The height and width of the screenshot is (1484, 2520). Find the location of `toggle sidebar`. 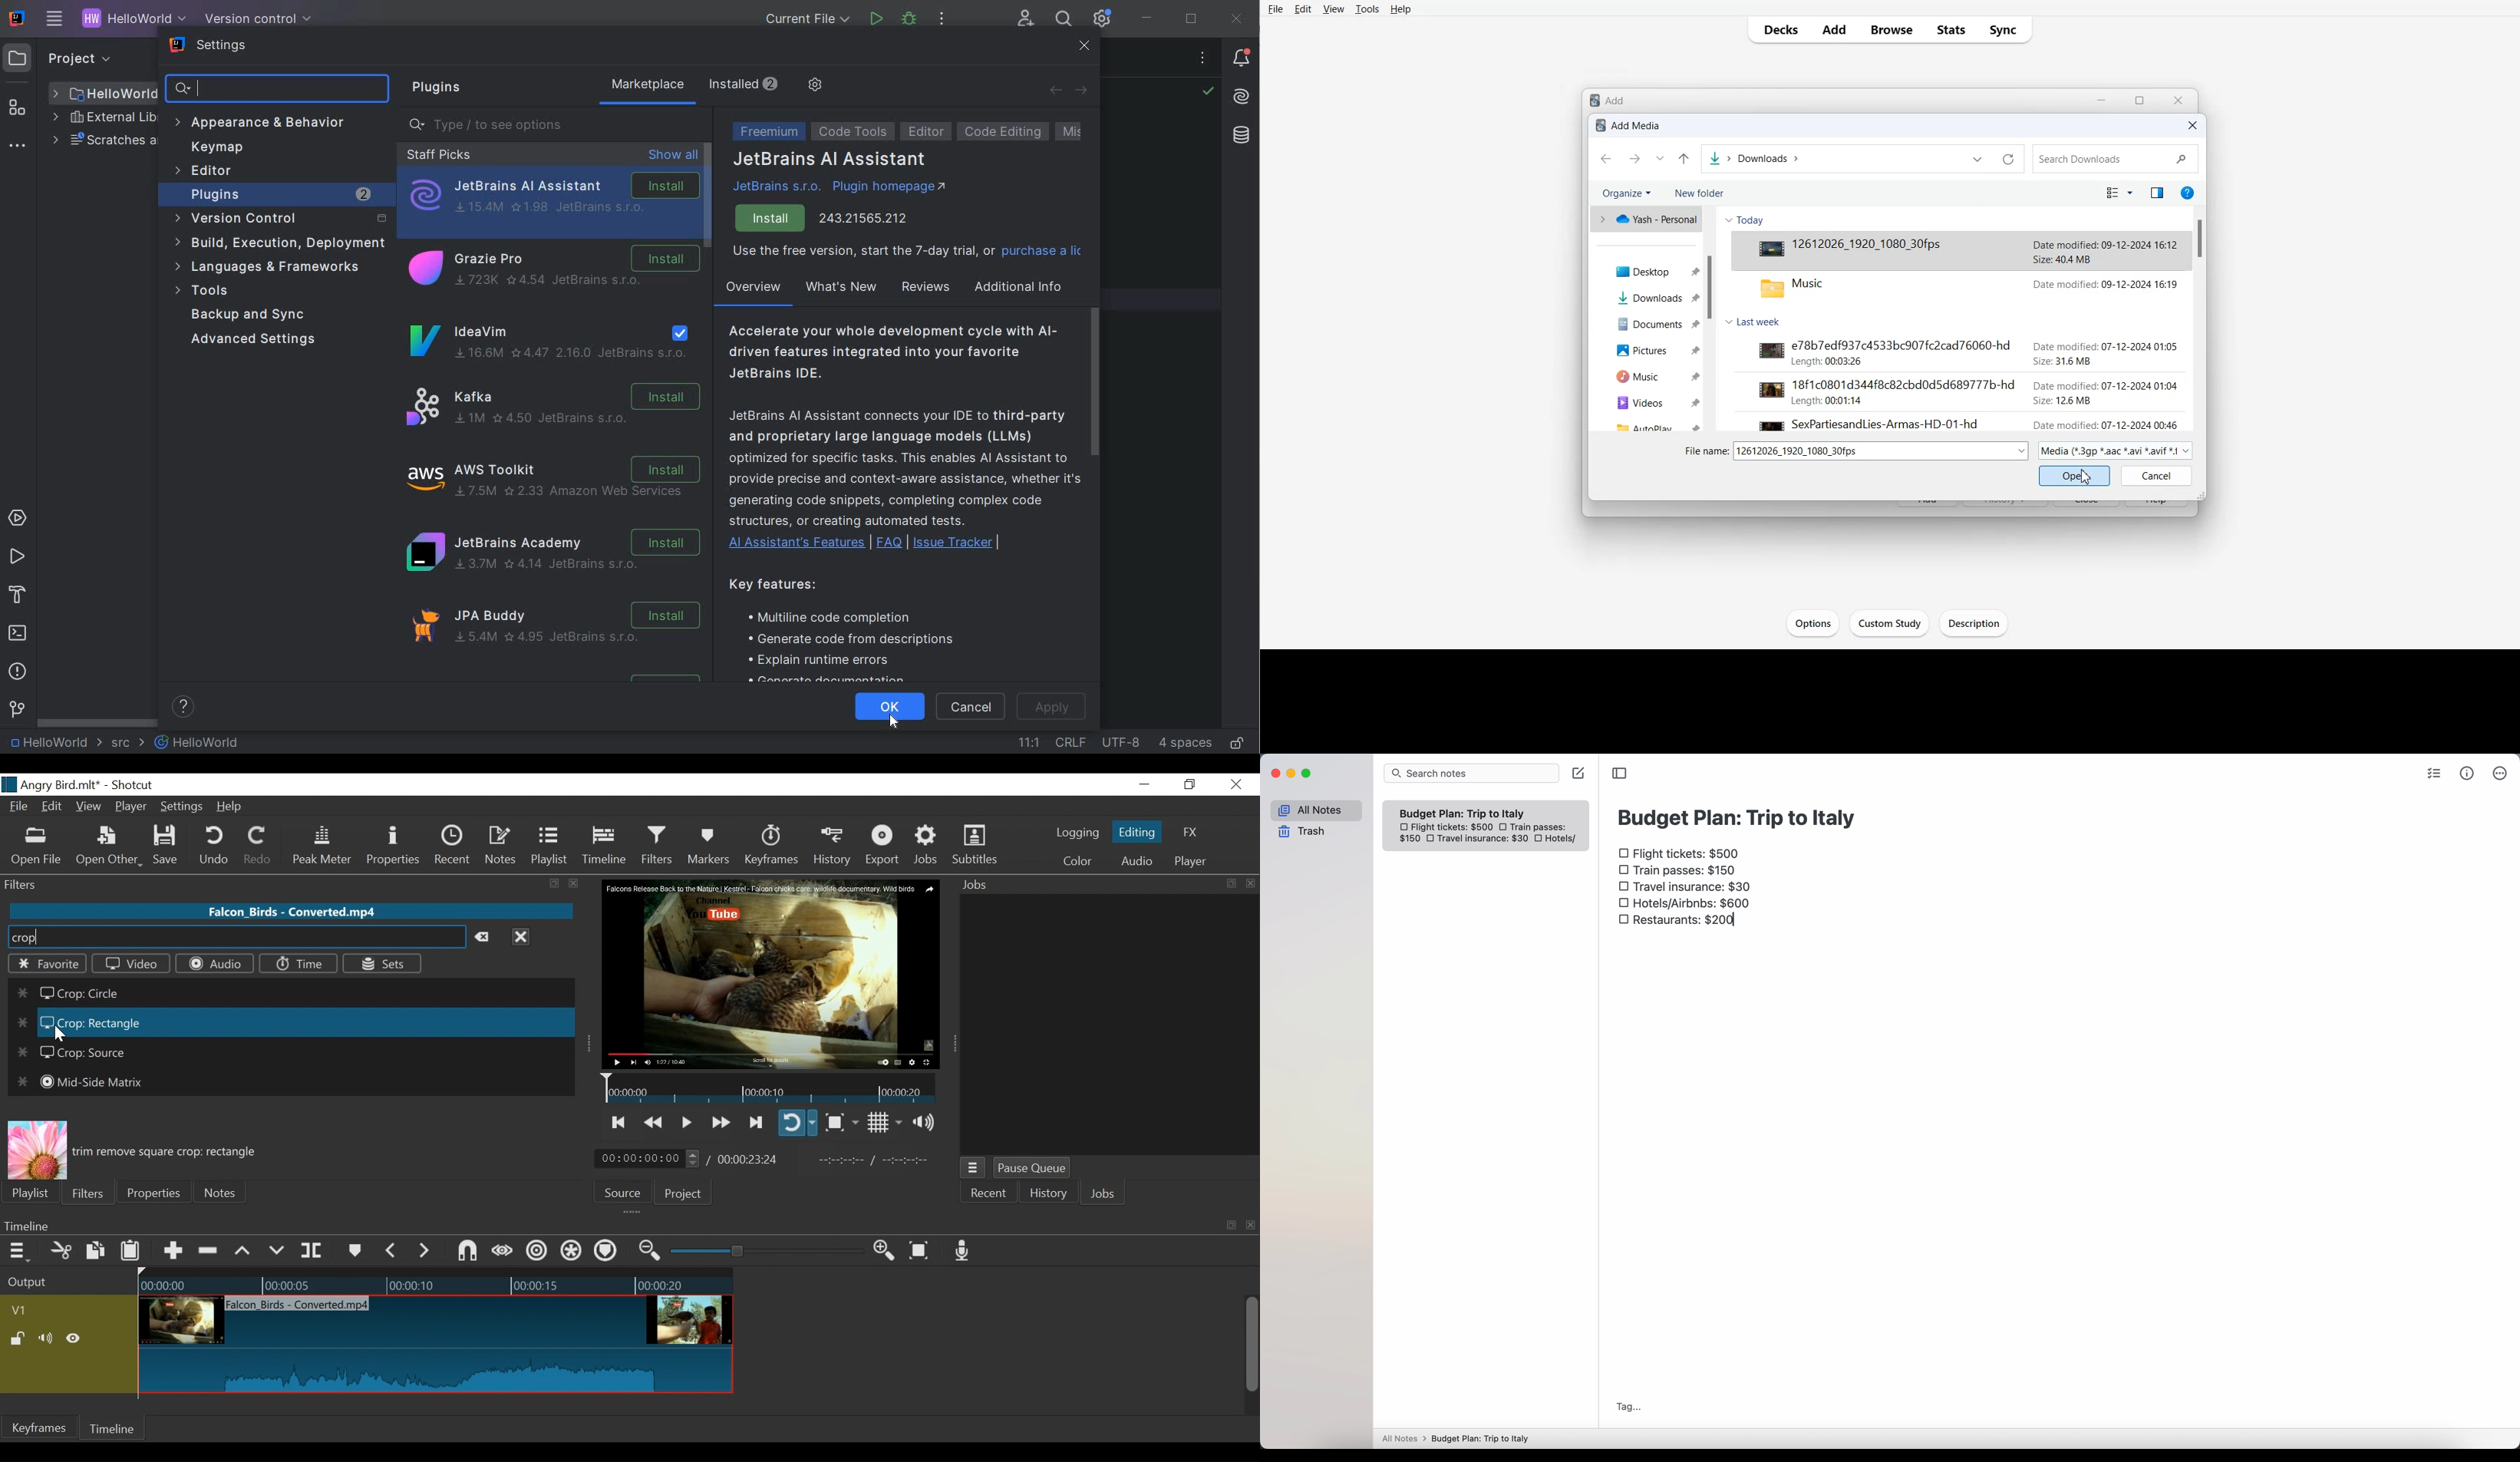

toggle sidebar is located at coordinates (1620, 772).